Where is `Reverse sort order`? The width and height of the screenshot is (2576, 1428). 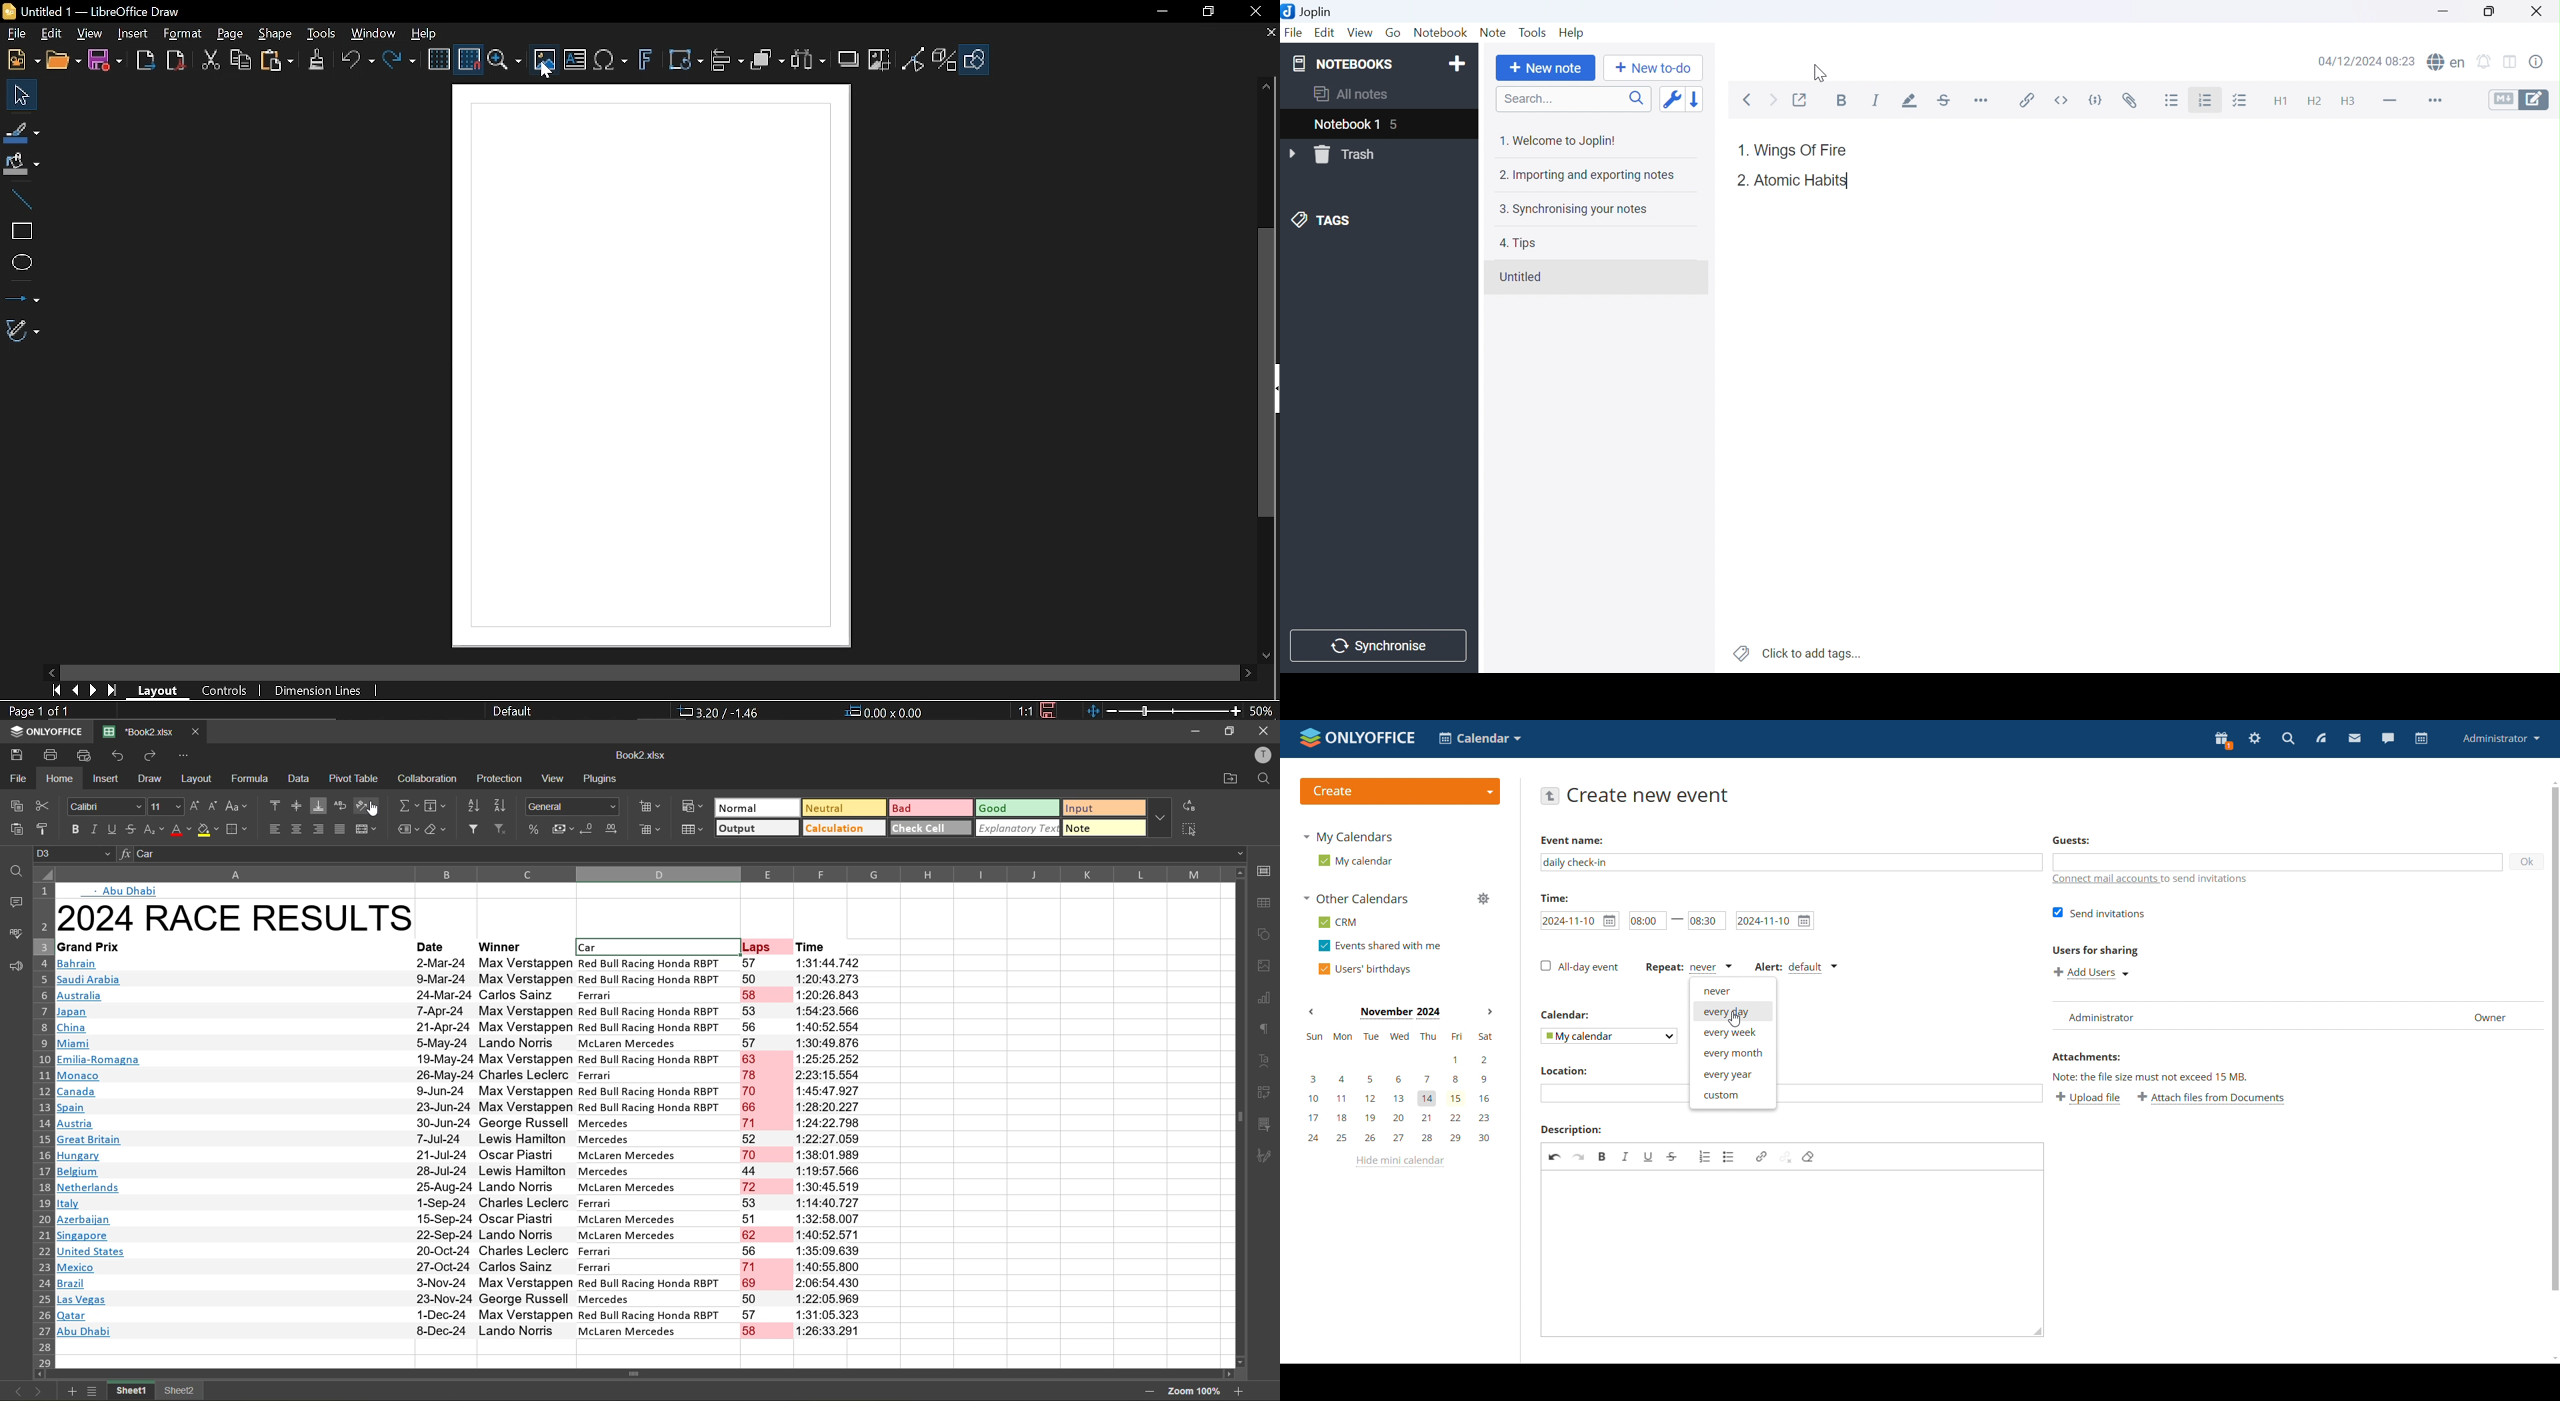 Reverse sort order is located at coordinates (1694, 100).